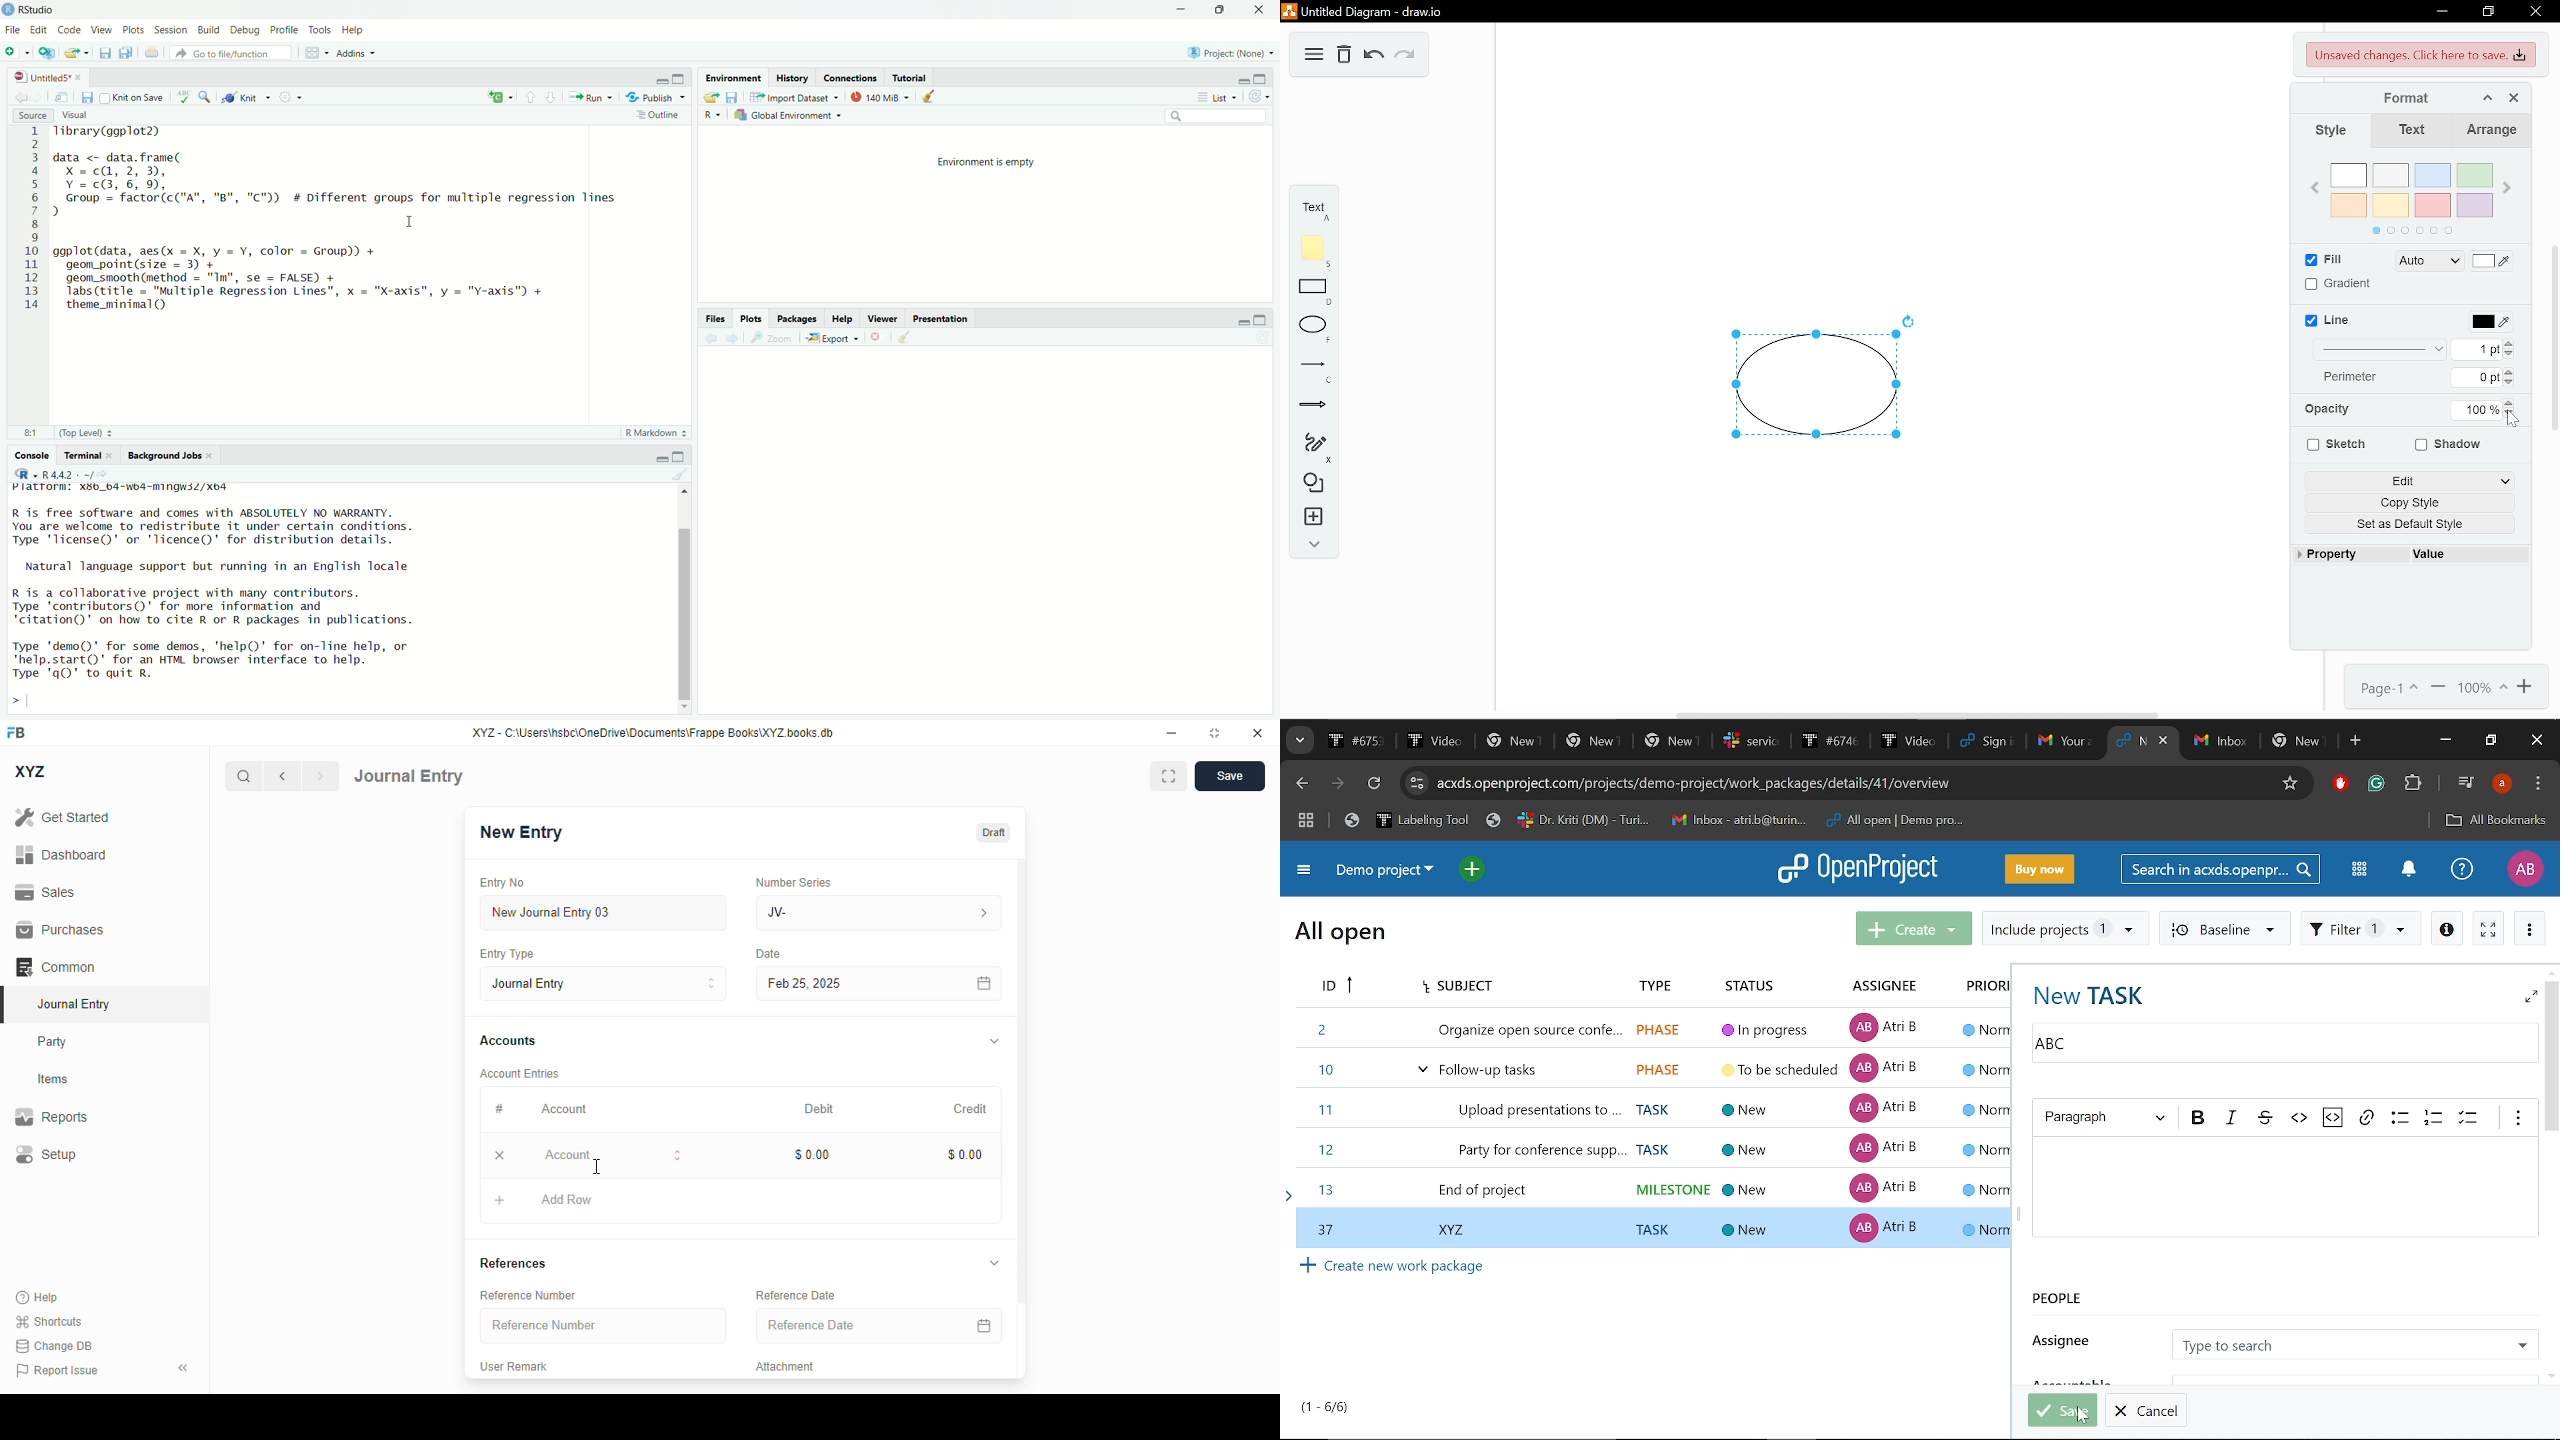 The height and width of the screenshot is (1456, 2576). What do you see at coordinates (735, 337) in the screenshot?
I see `forward` at bounding box center [735, 337].